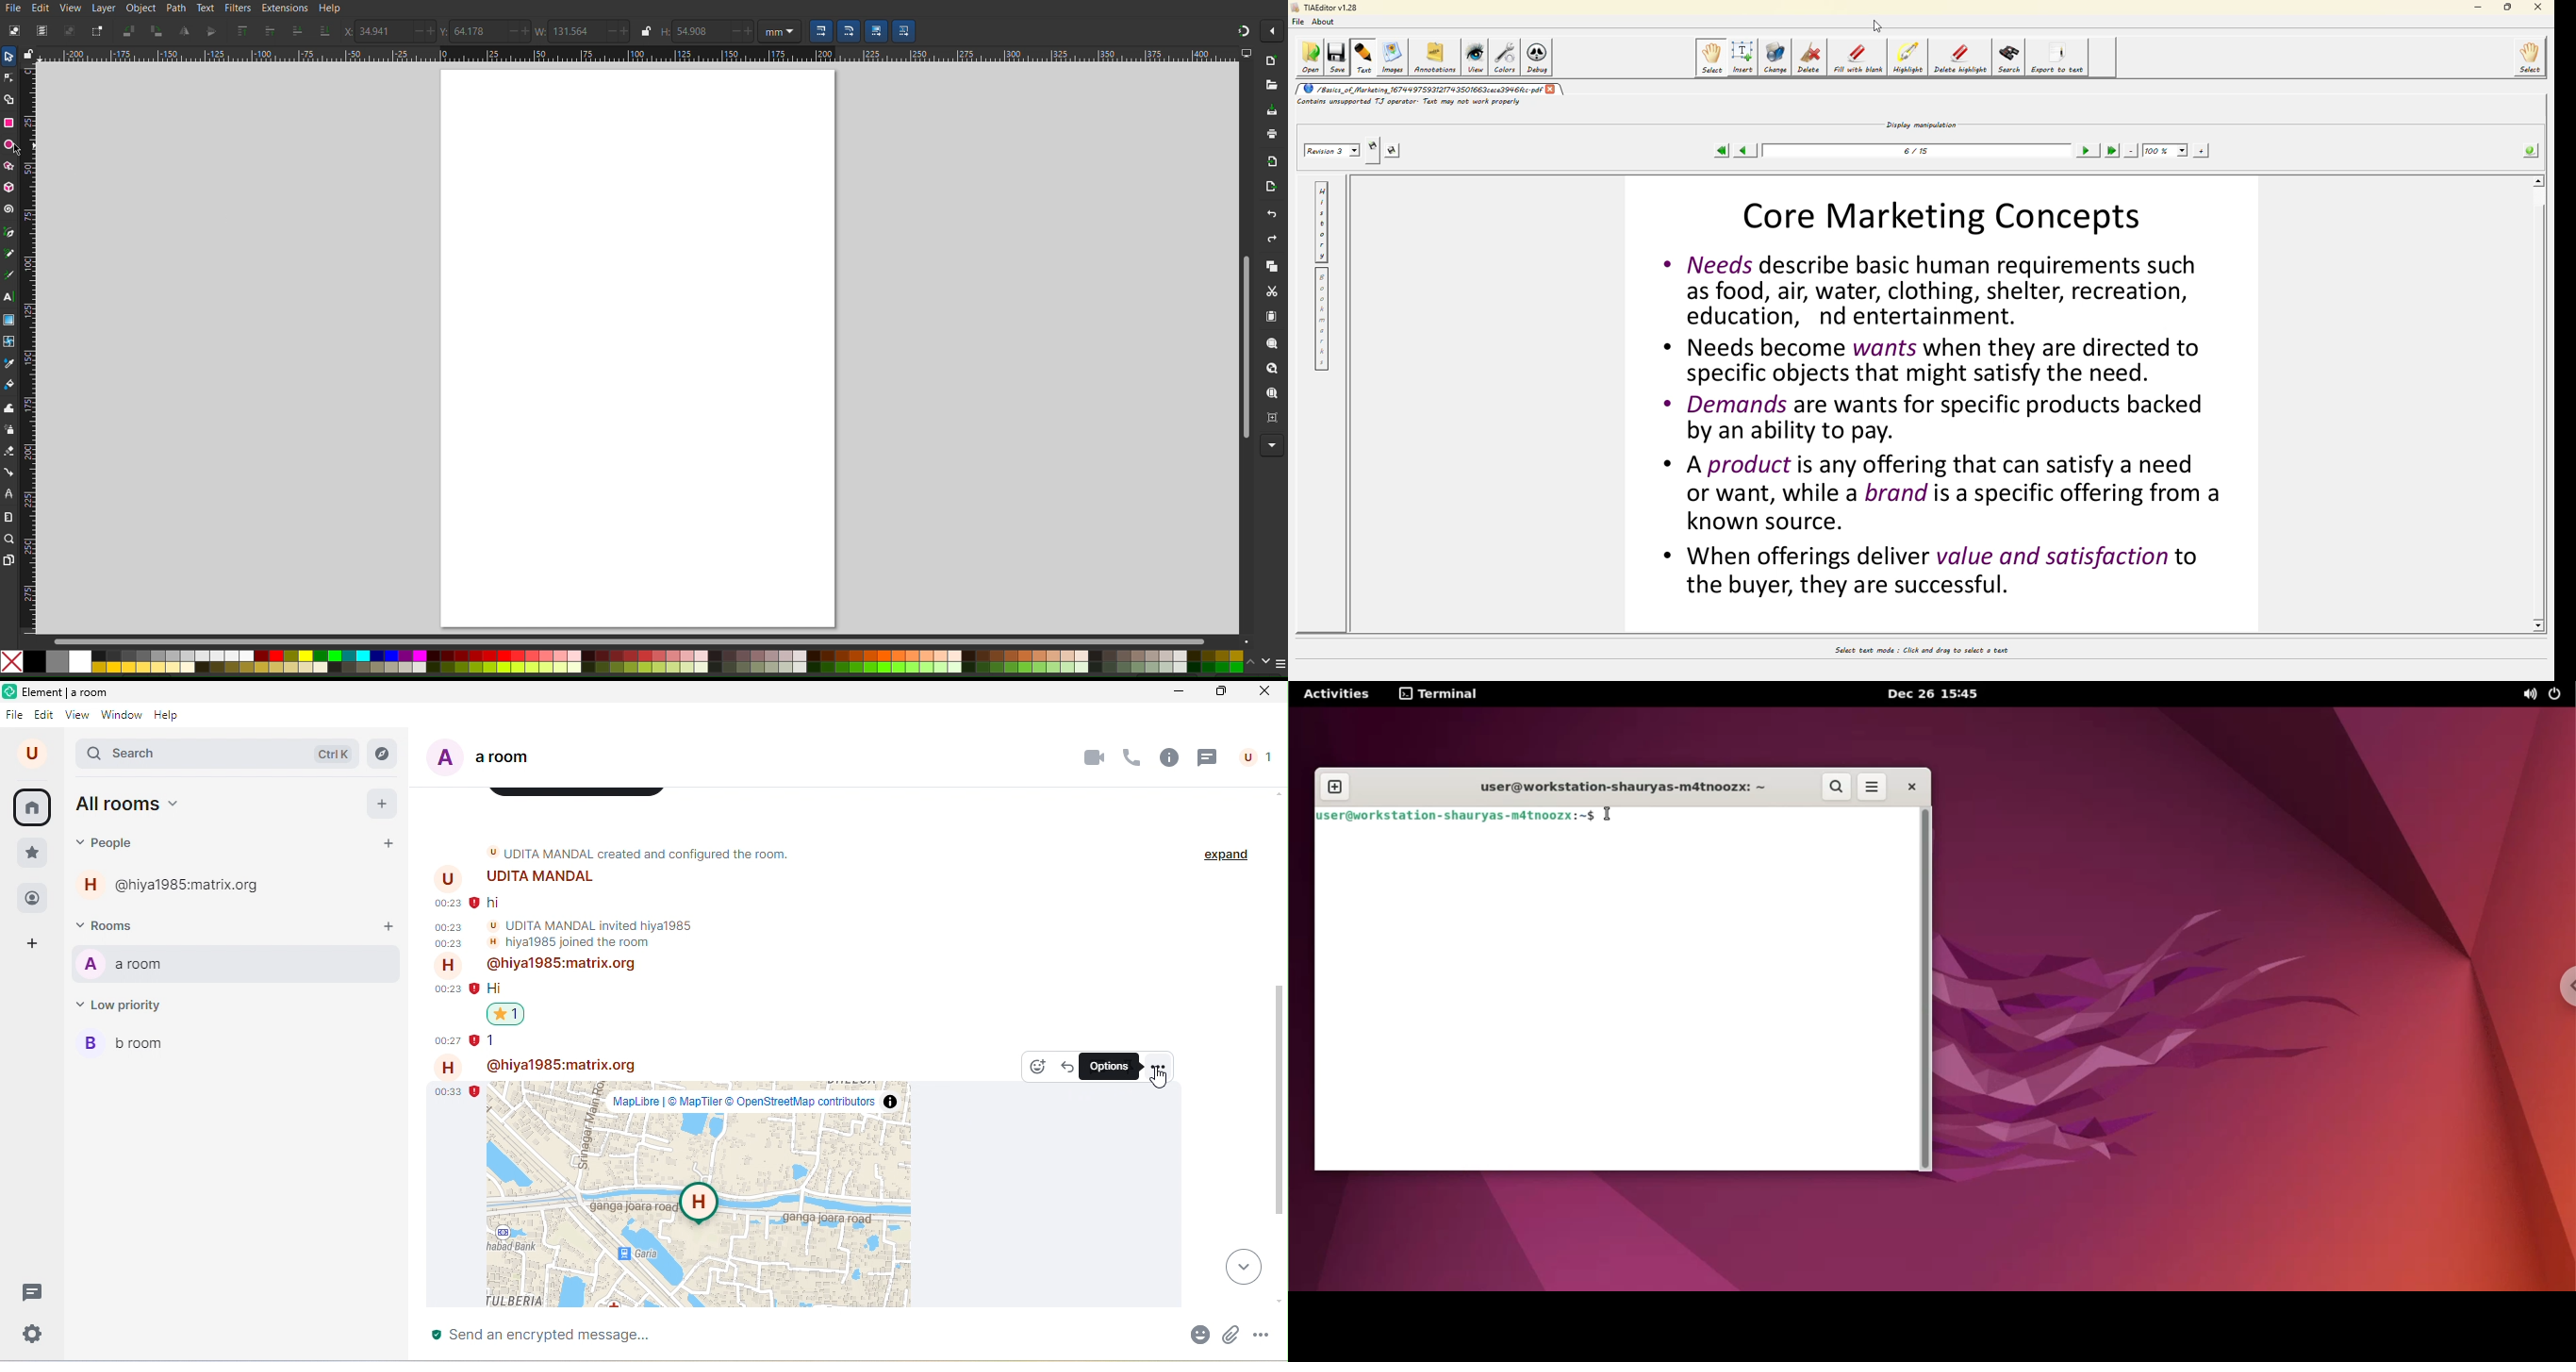 The image size is (2576, 1372). I want to click on Print, so click(1271, 136).